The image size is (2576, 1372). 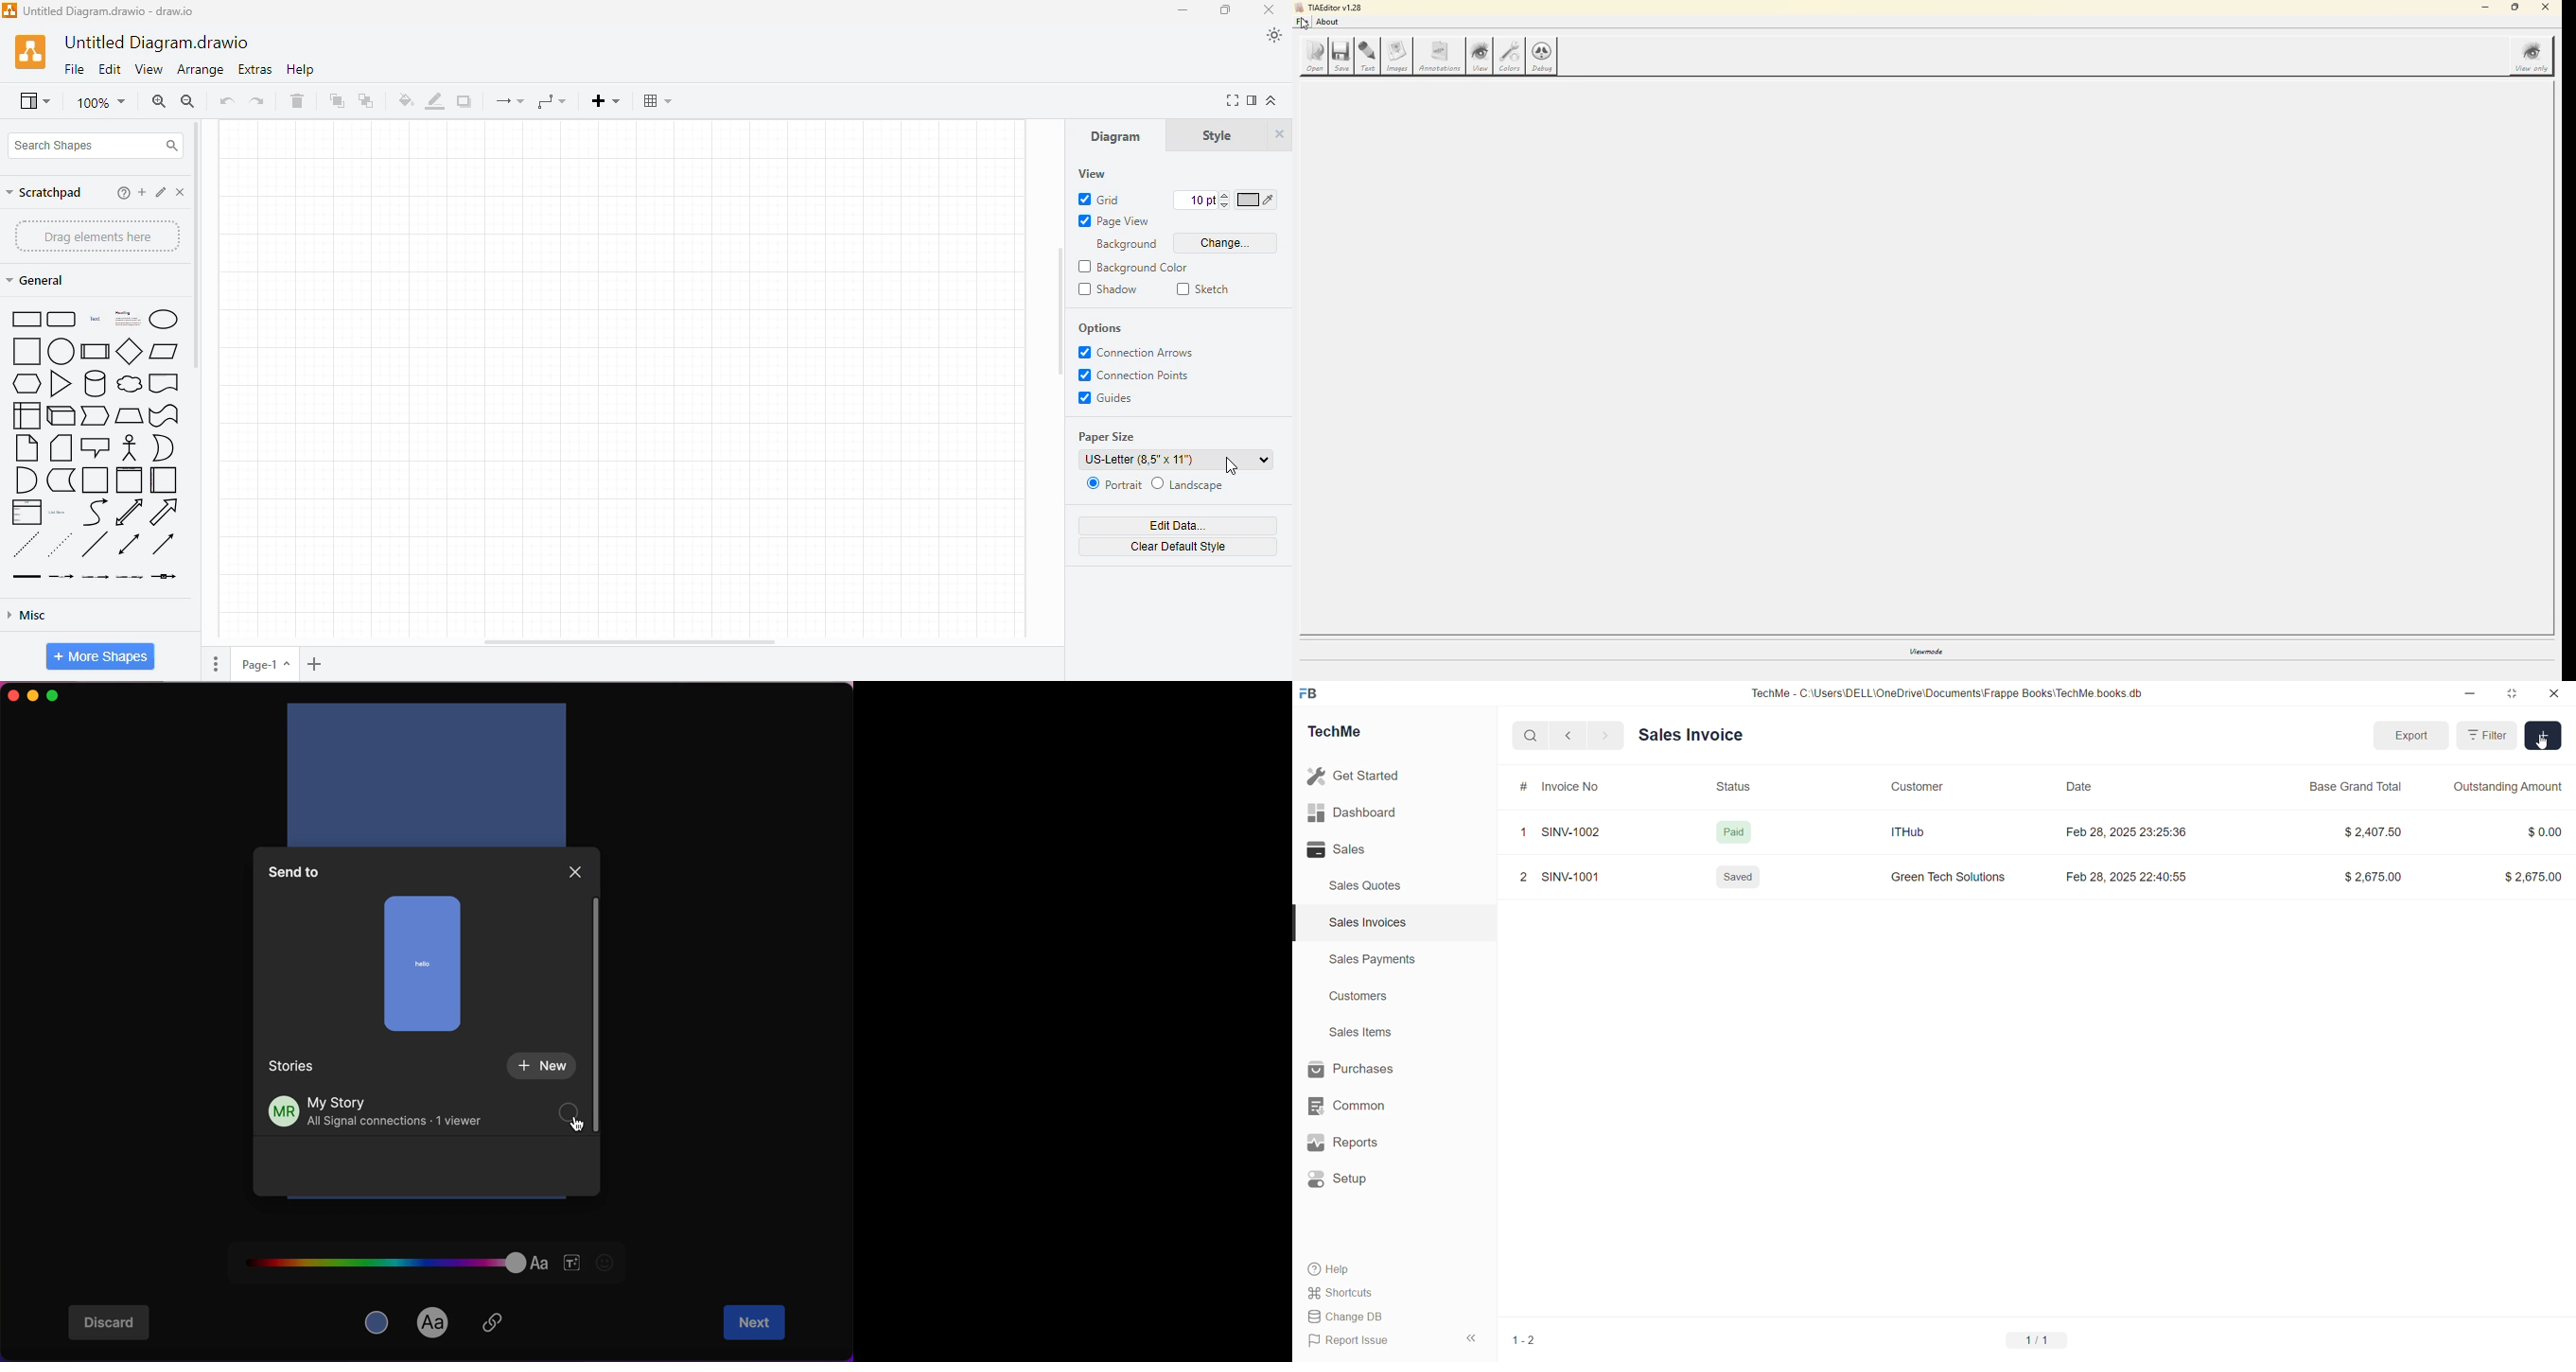 I want to click on delete, so click(x=181, y=192).